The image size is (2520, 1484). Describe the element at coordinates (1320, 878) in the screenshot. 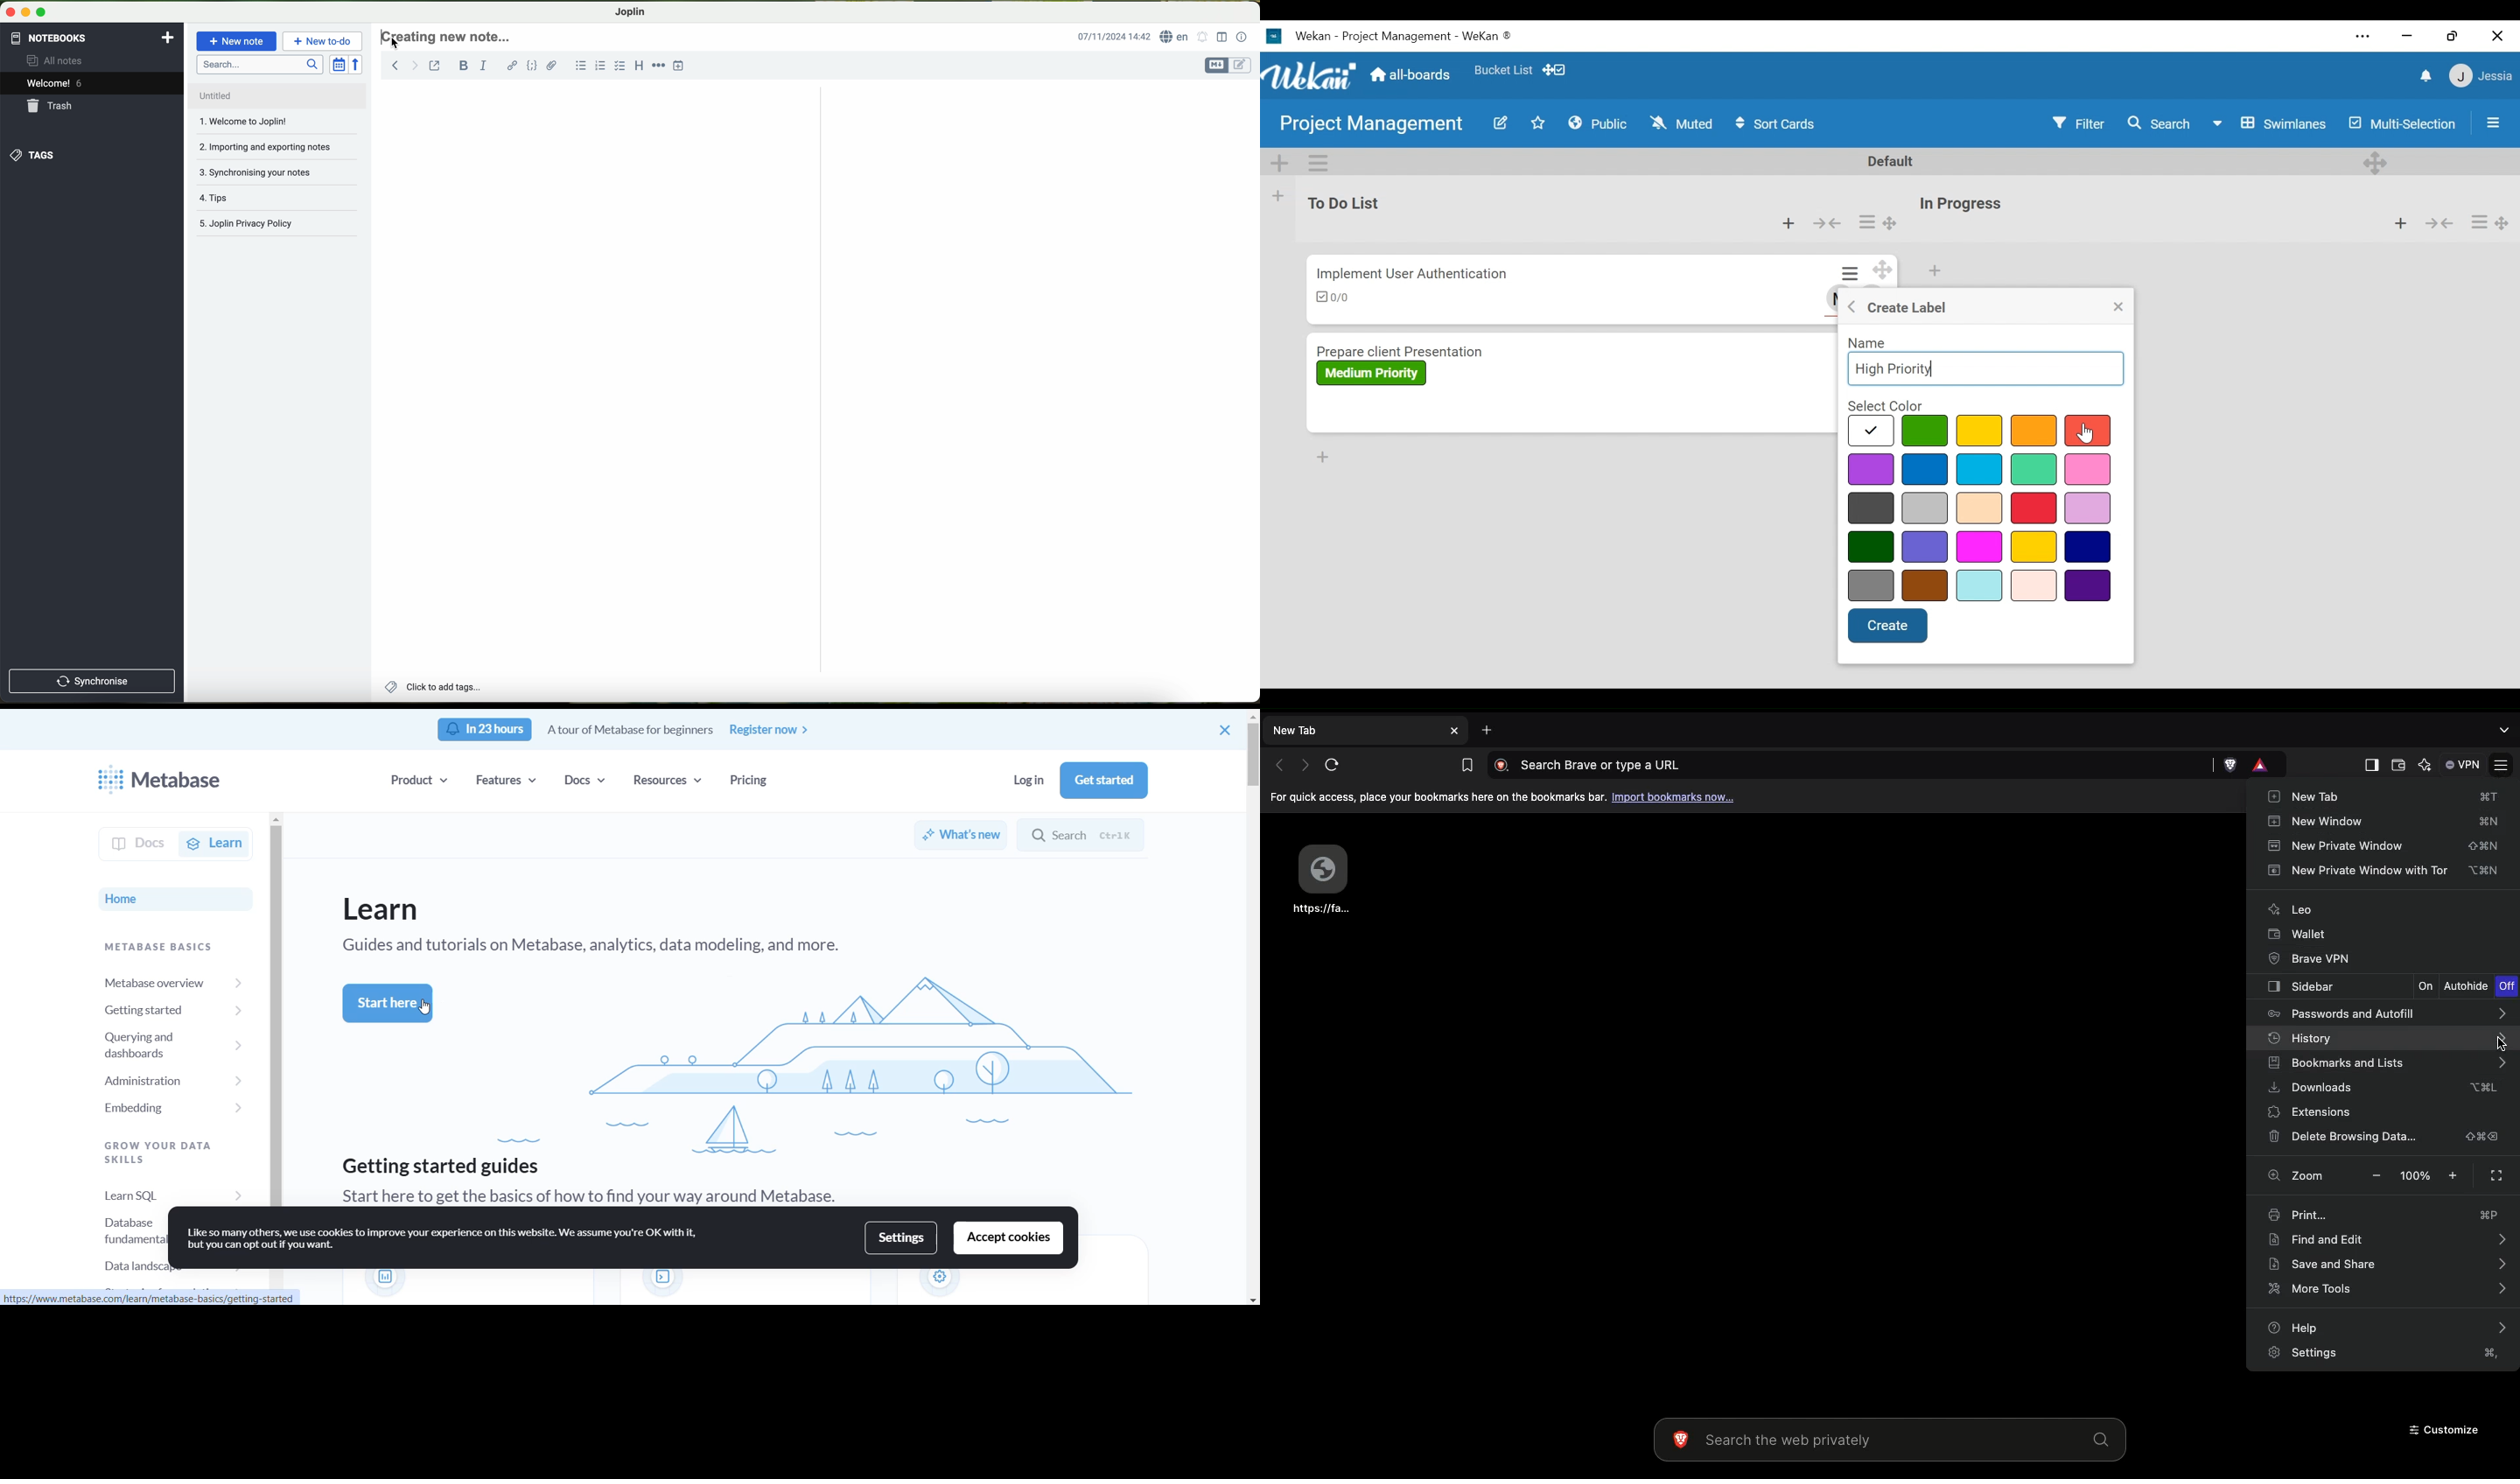

I see `Webpage` at that location.